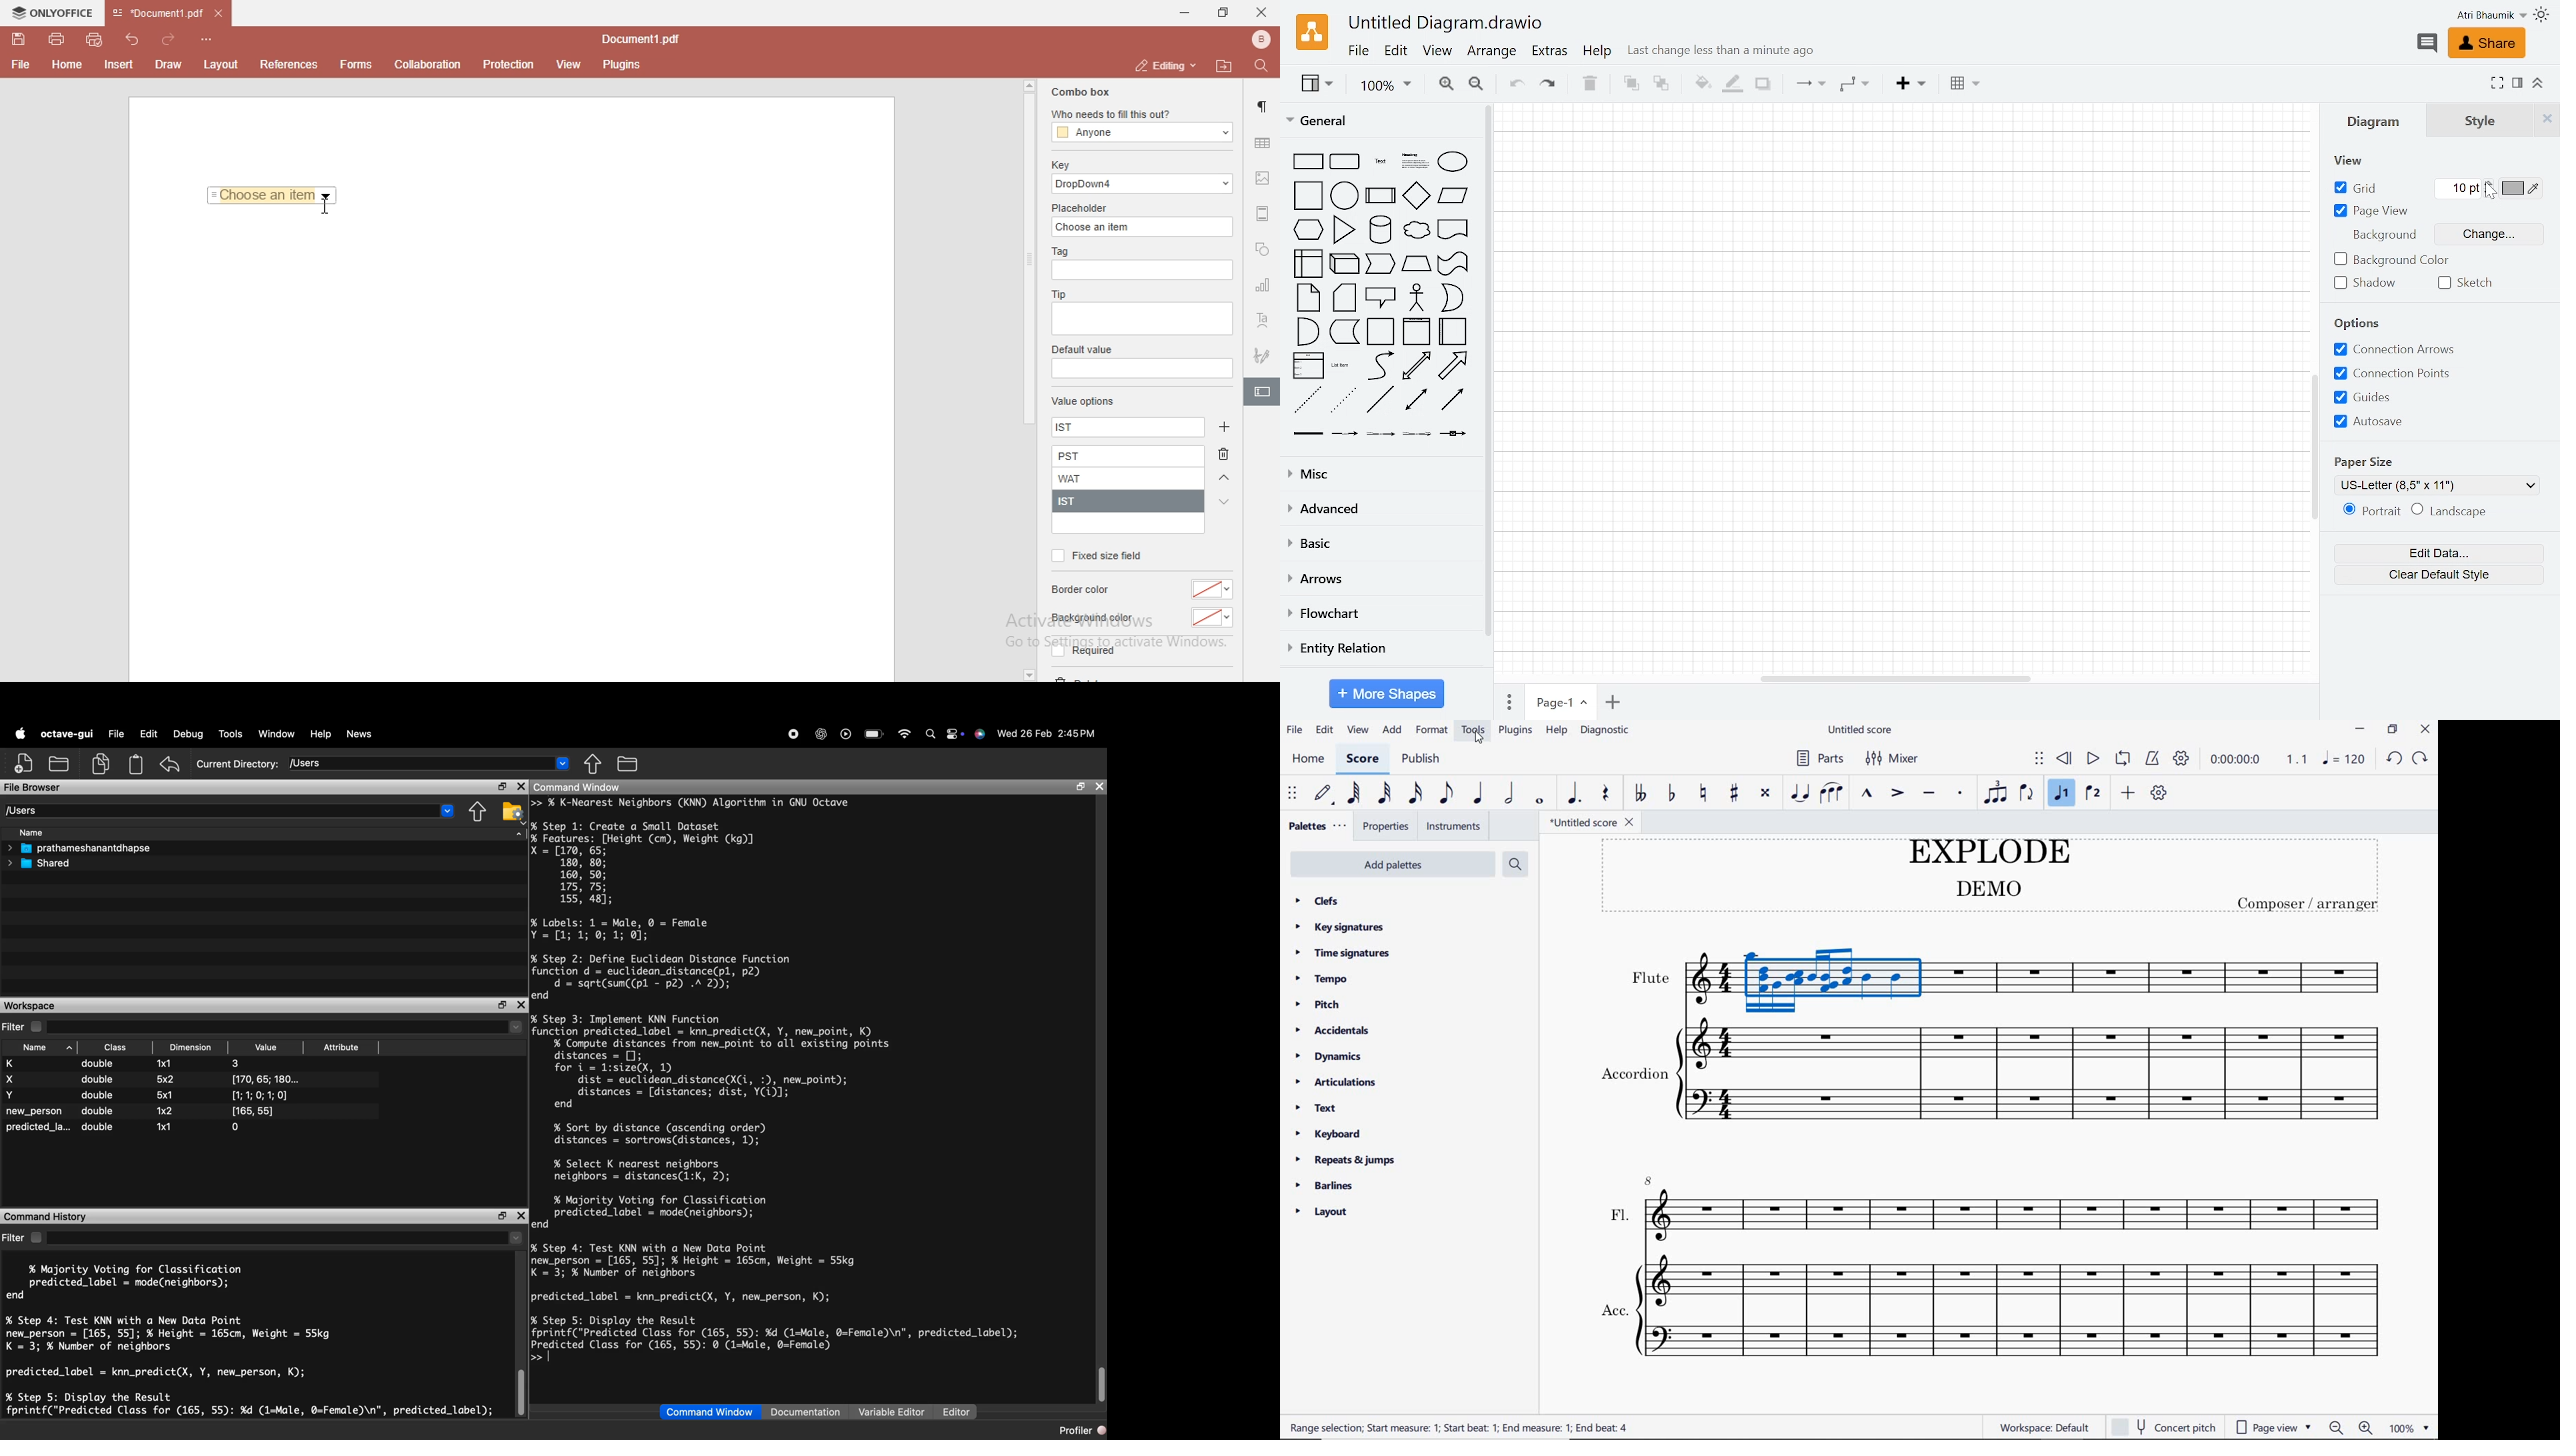  I want to click on whole note, so click(1538, 802).